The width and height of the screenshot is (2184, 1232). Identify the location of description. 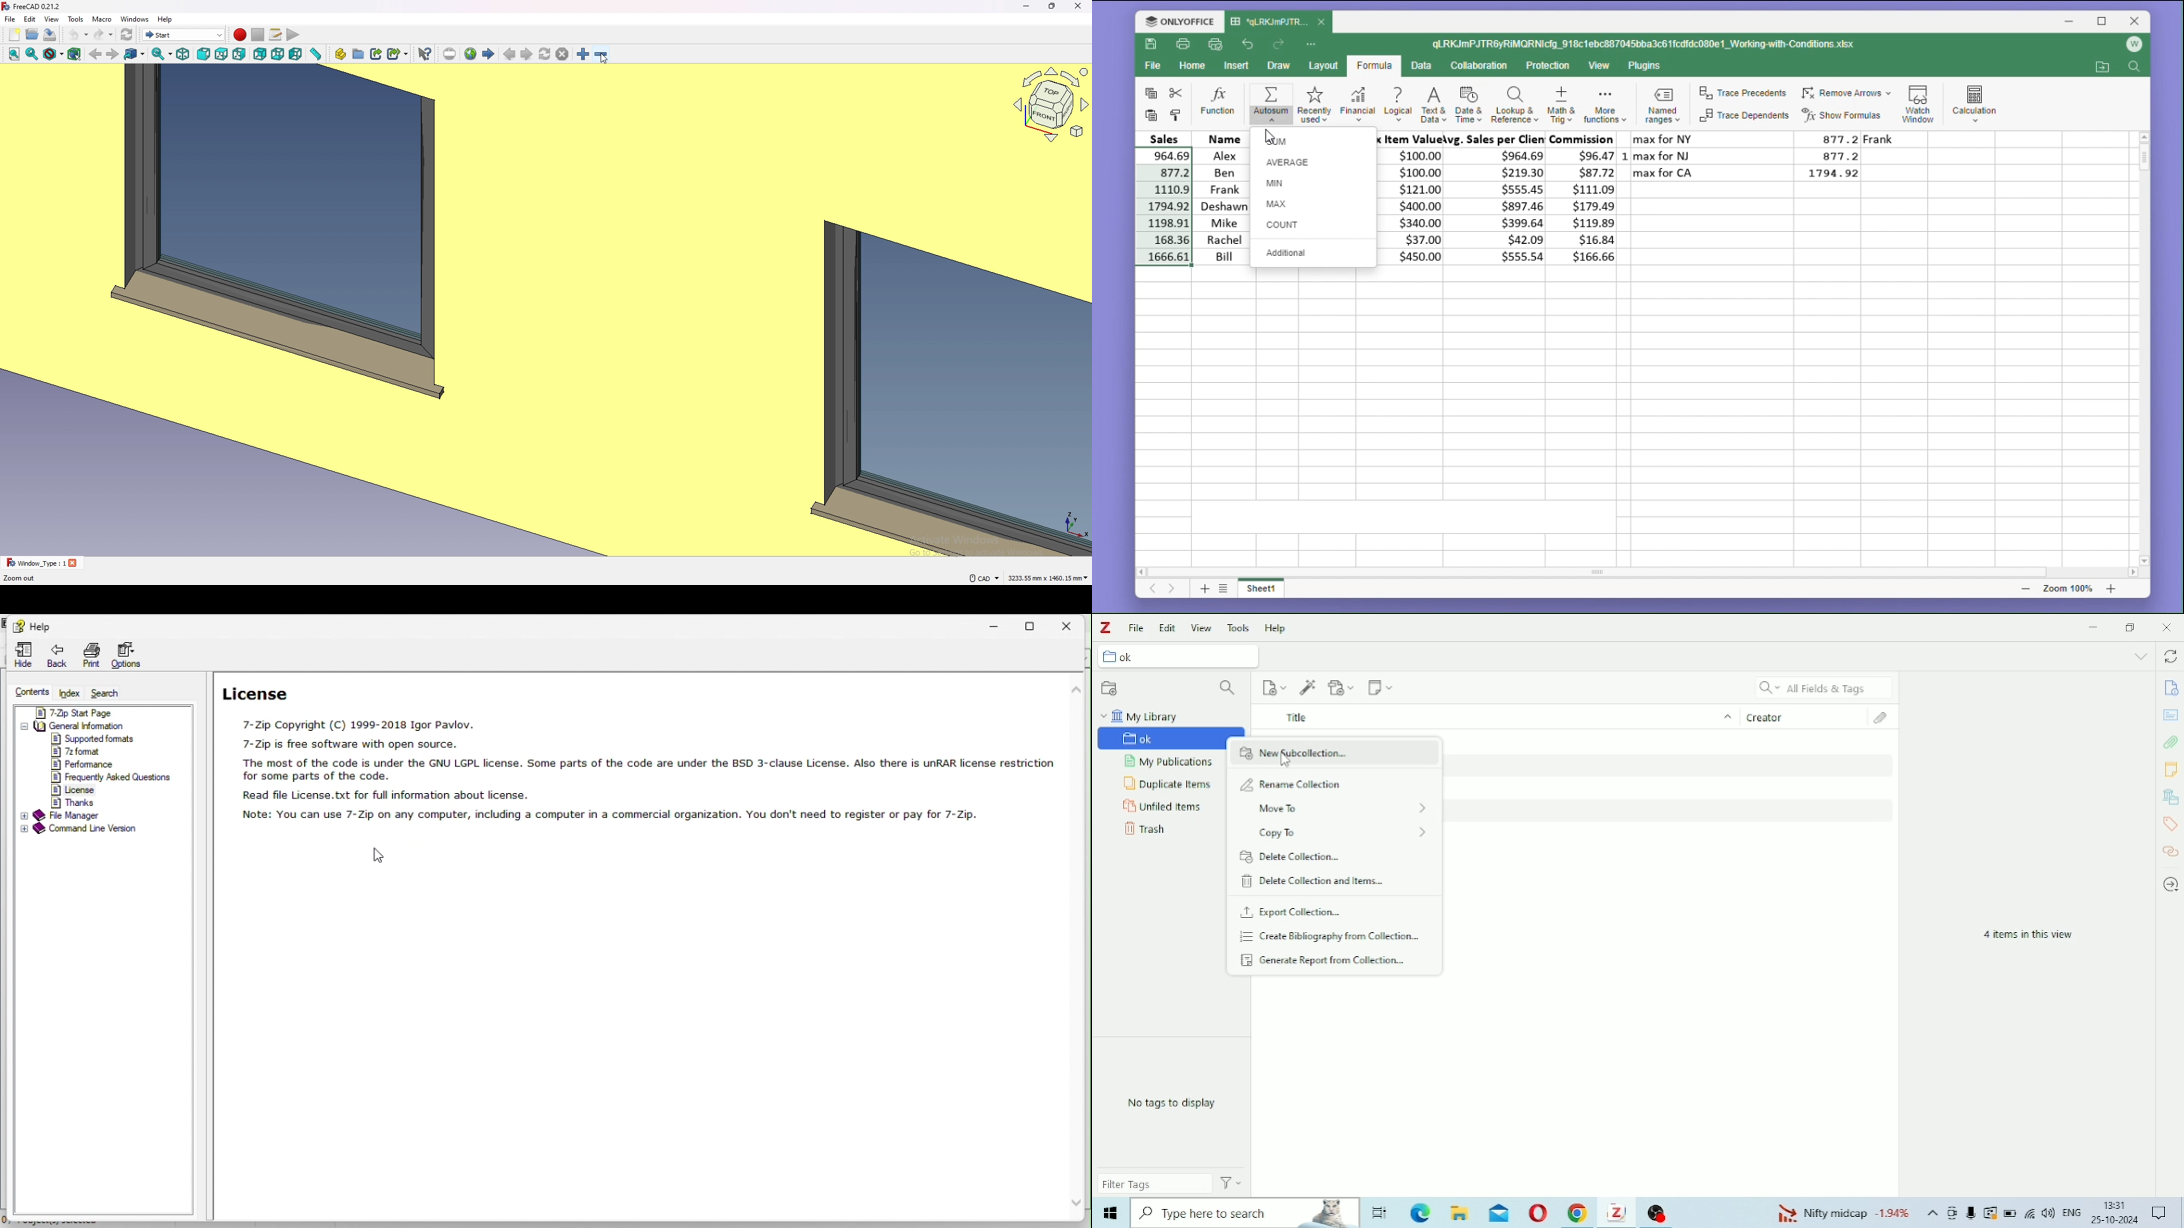
(20, 579).